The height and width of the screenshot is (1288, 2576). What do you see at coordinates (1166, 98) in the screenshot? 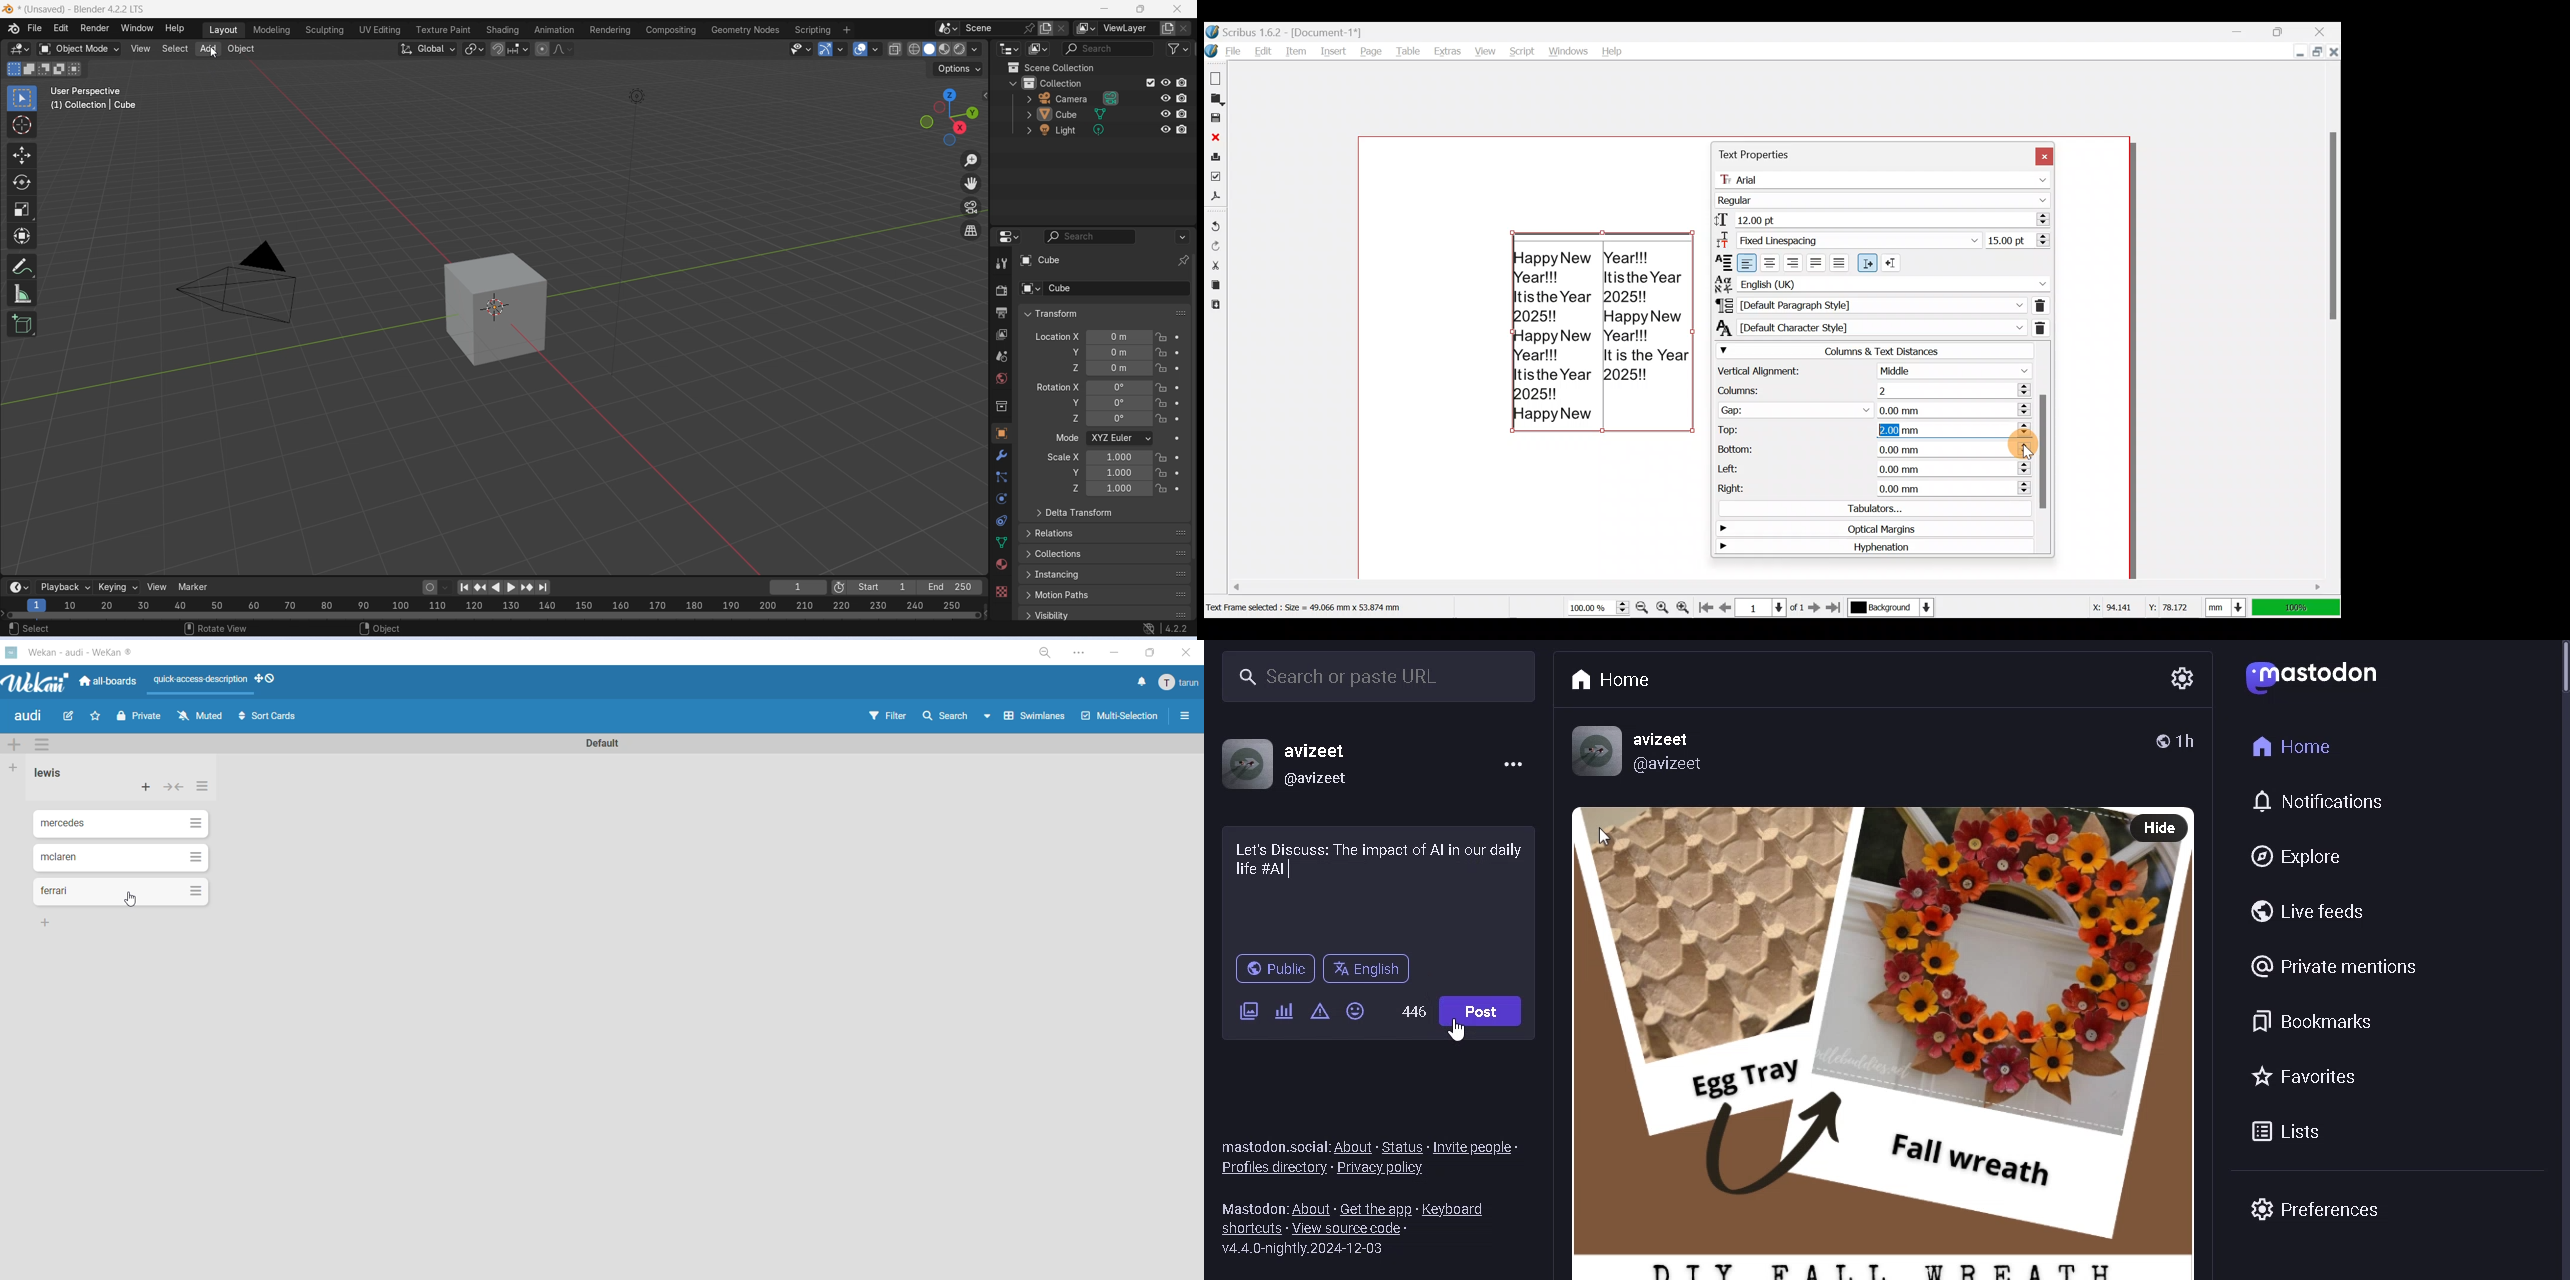
I see `hide in viewport` at bounding box center [1166, 98].